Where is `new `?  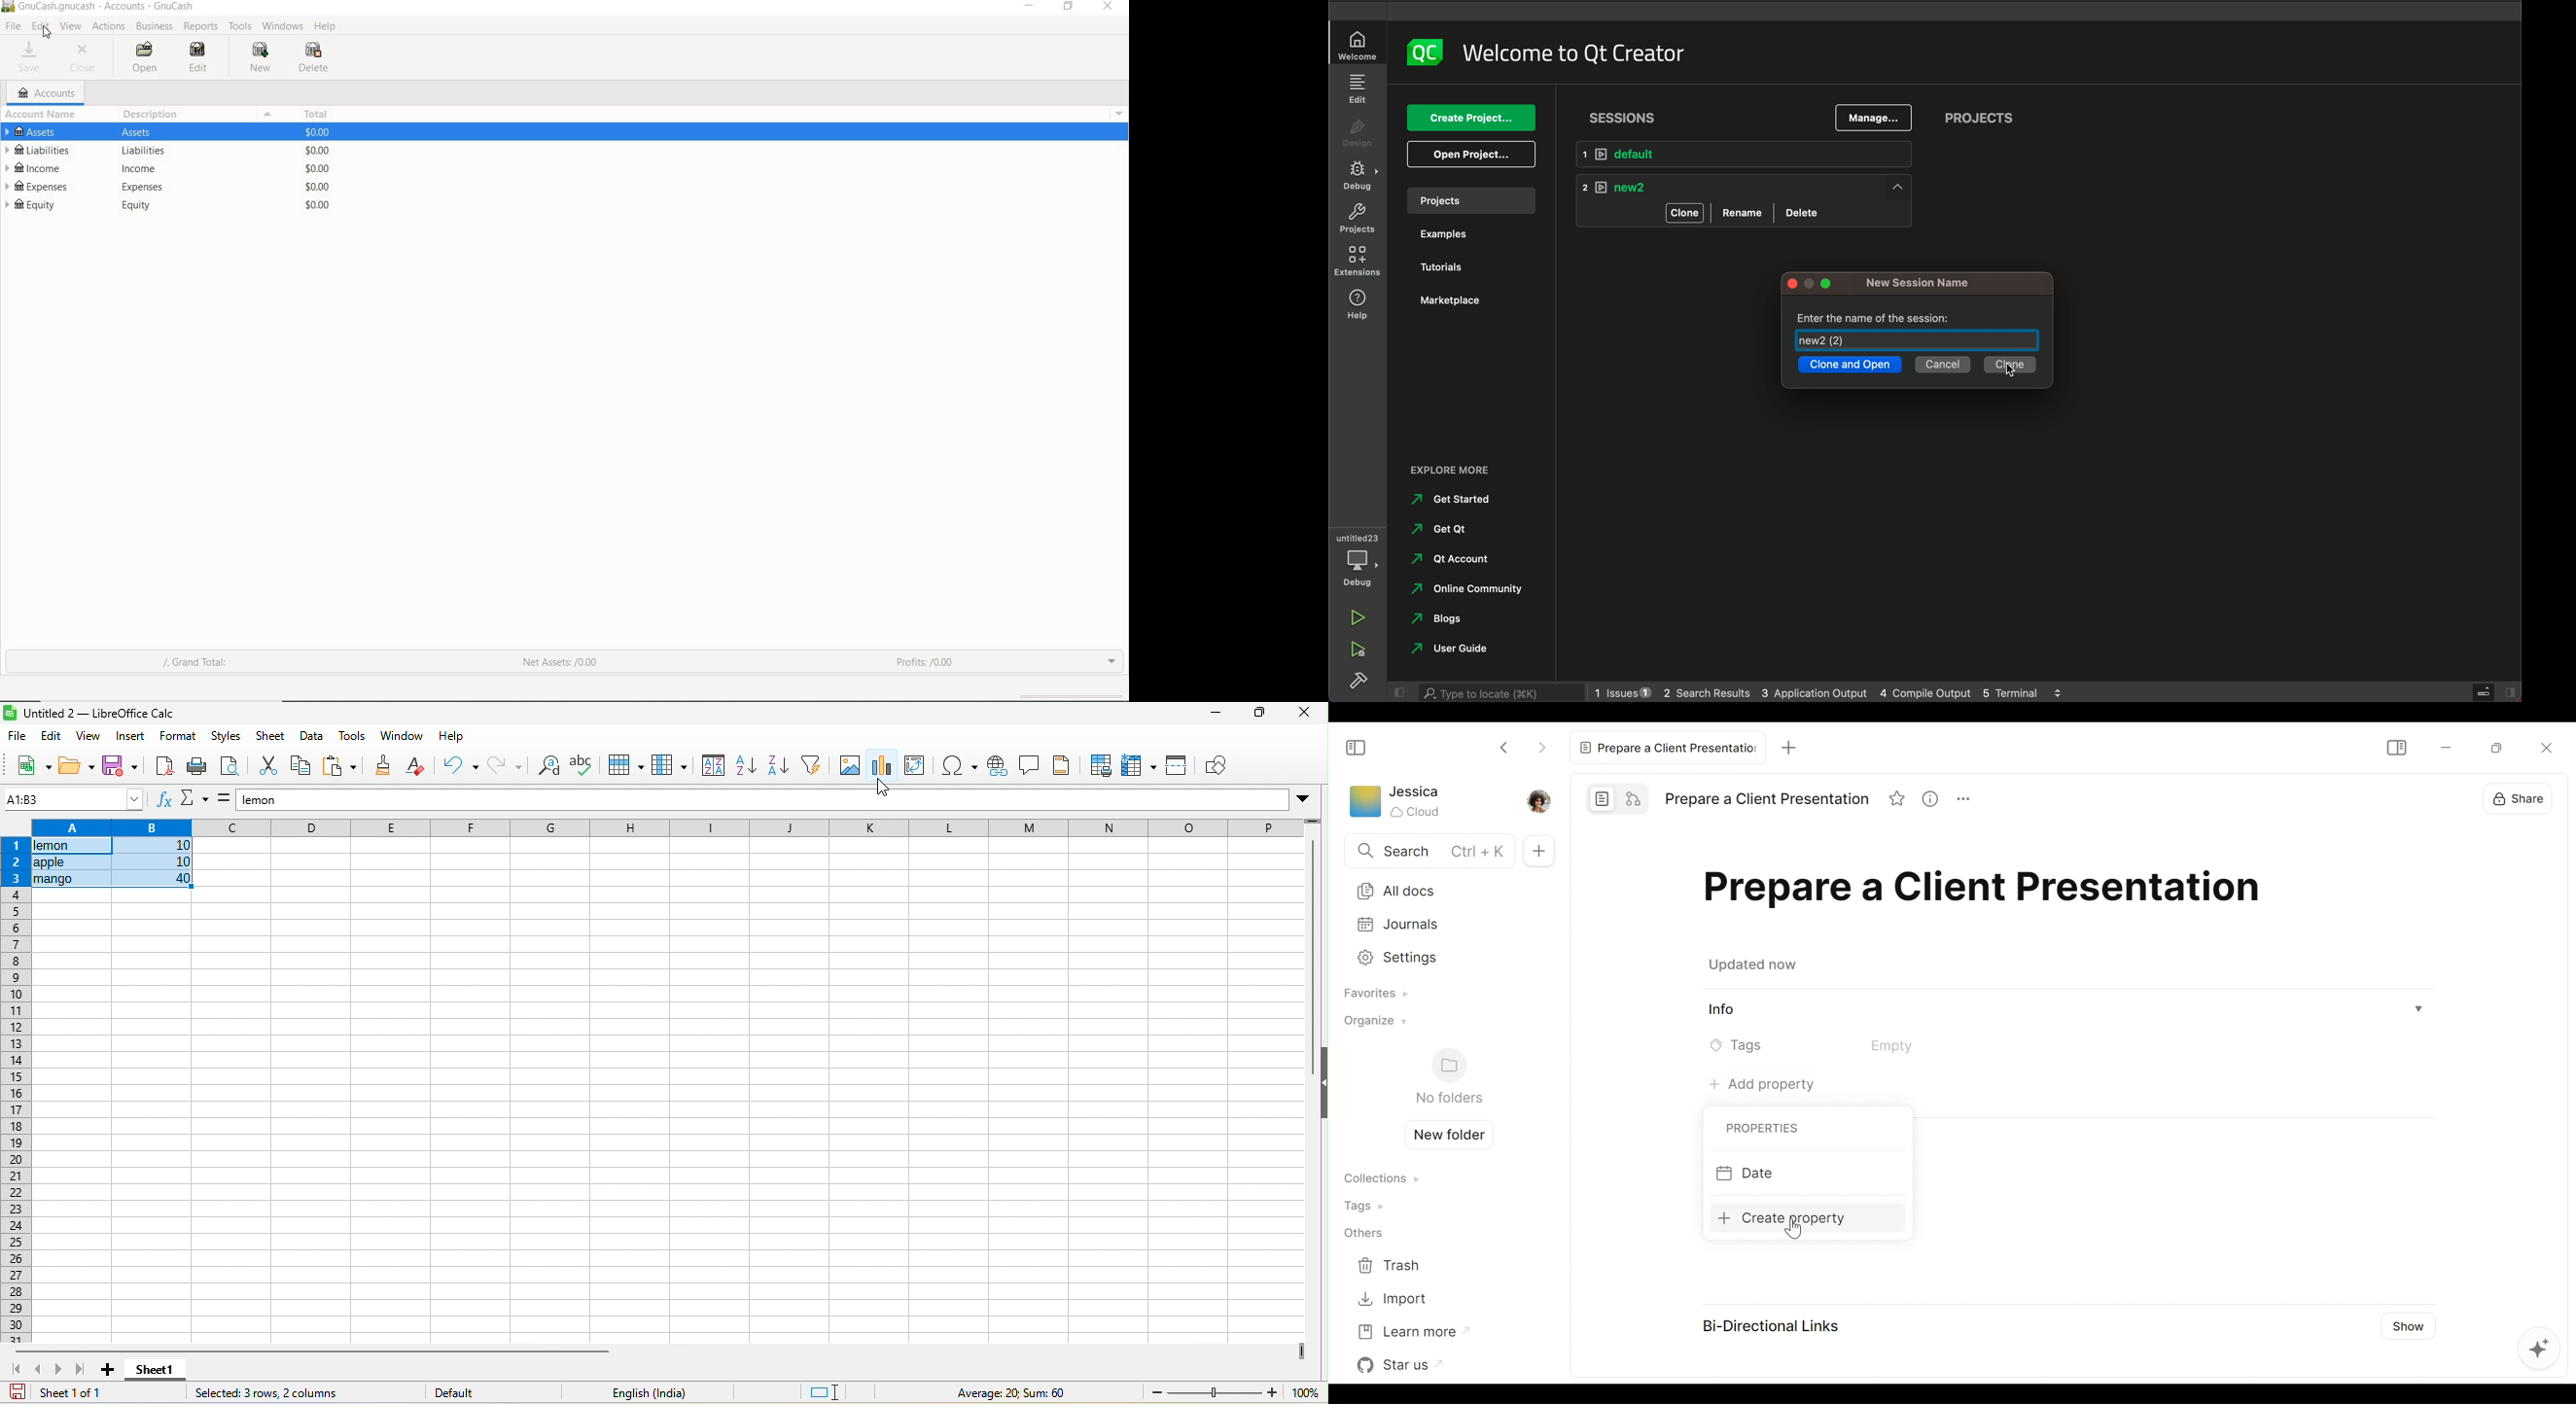 new  is located at coordinates (35, 767).